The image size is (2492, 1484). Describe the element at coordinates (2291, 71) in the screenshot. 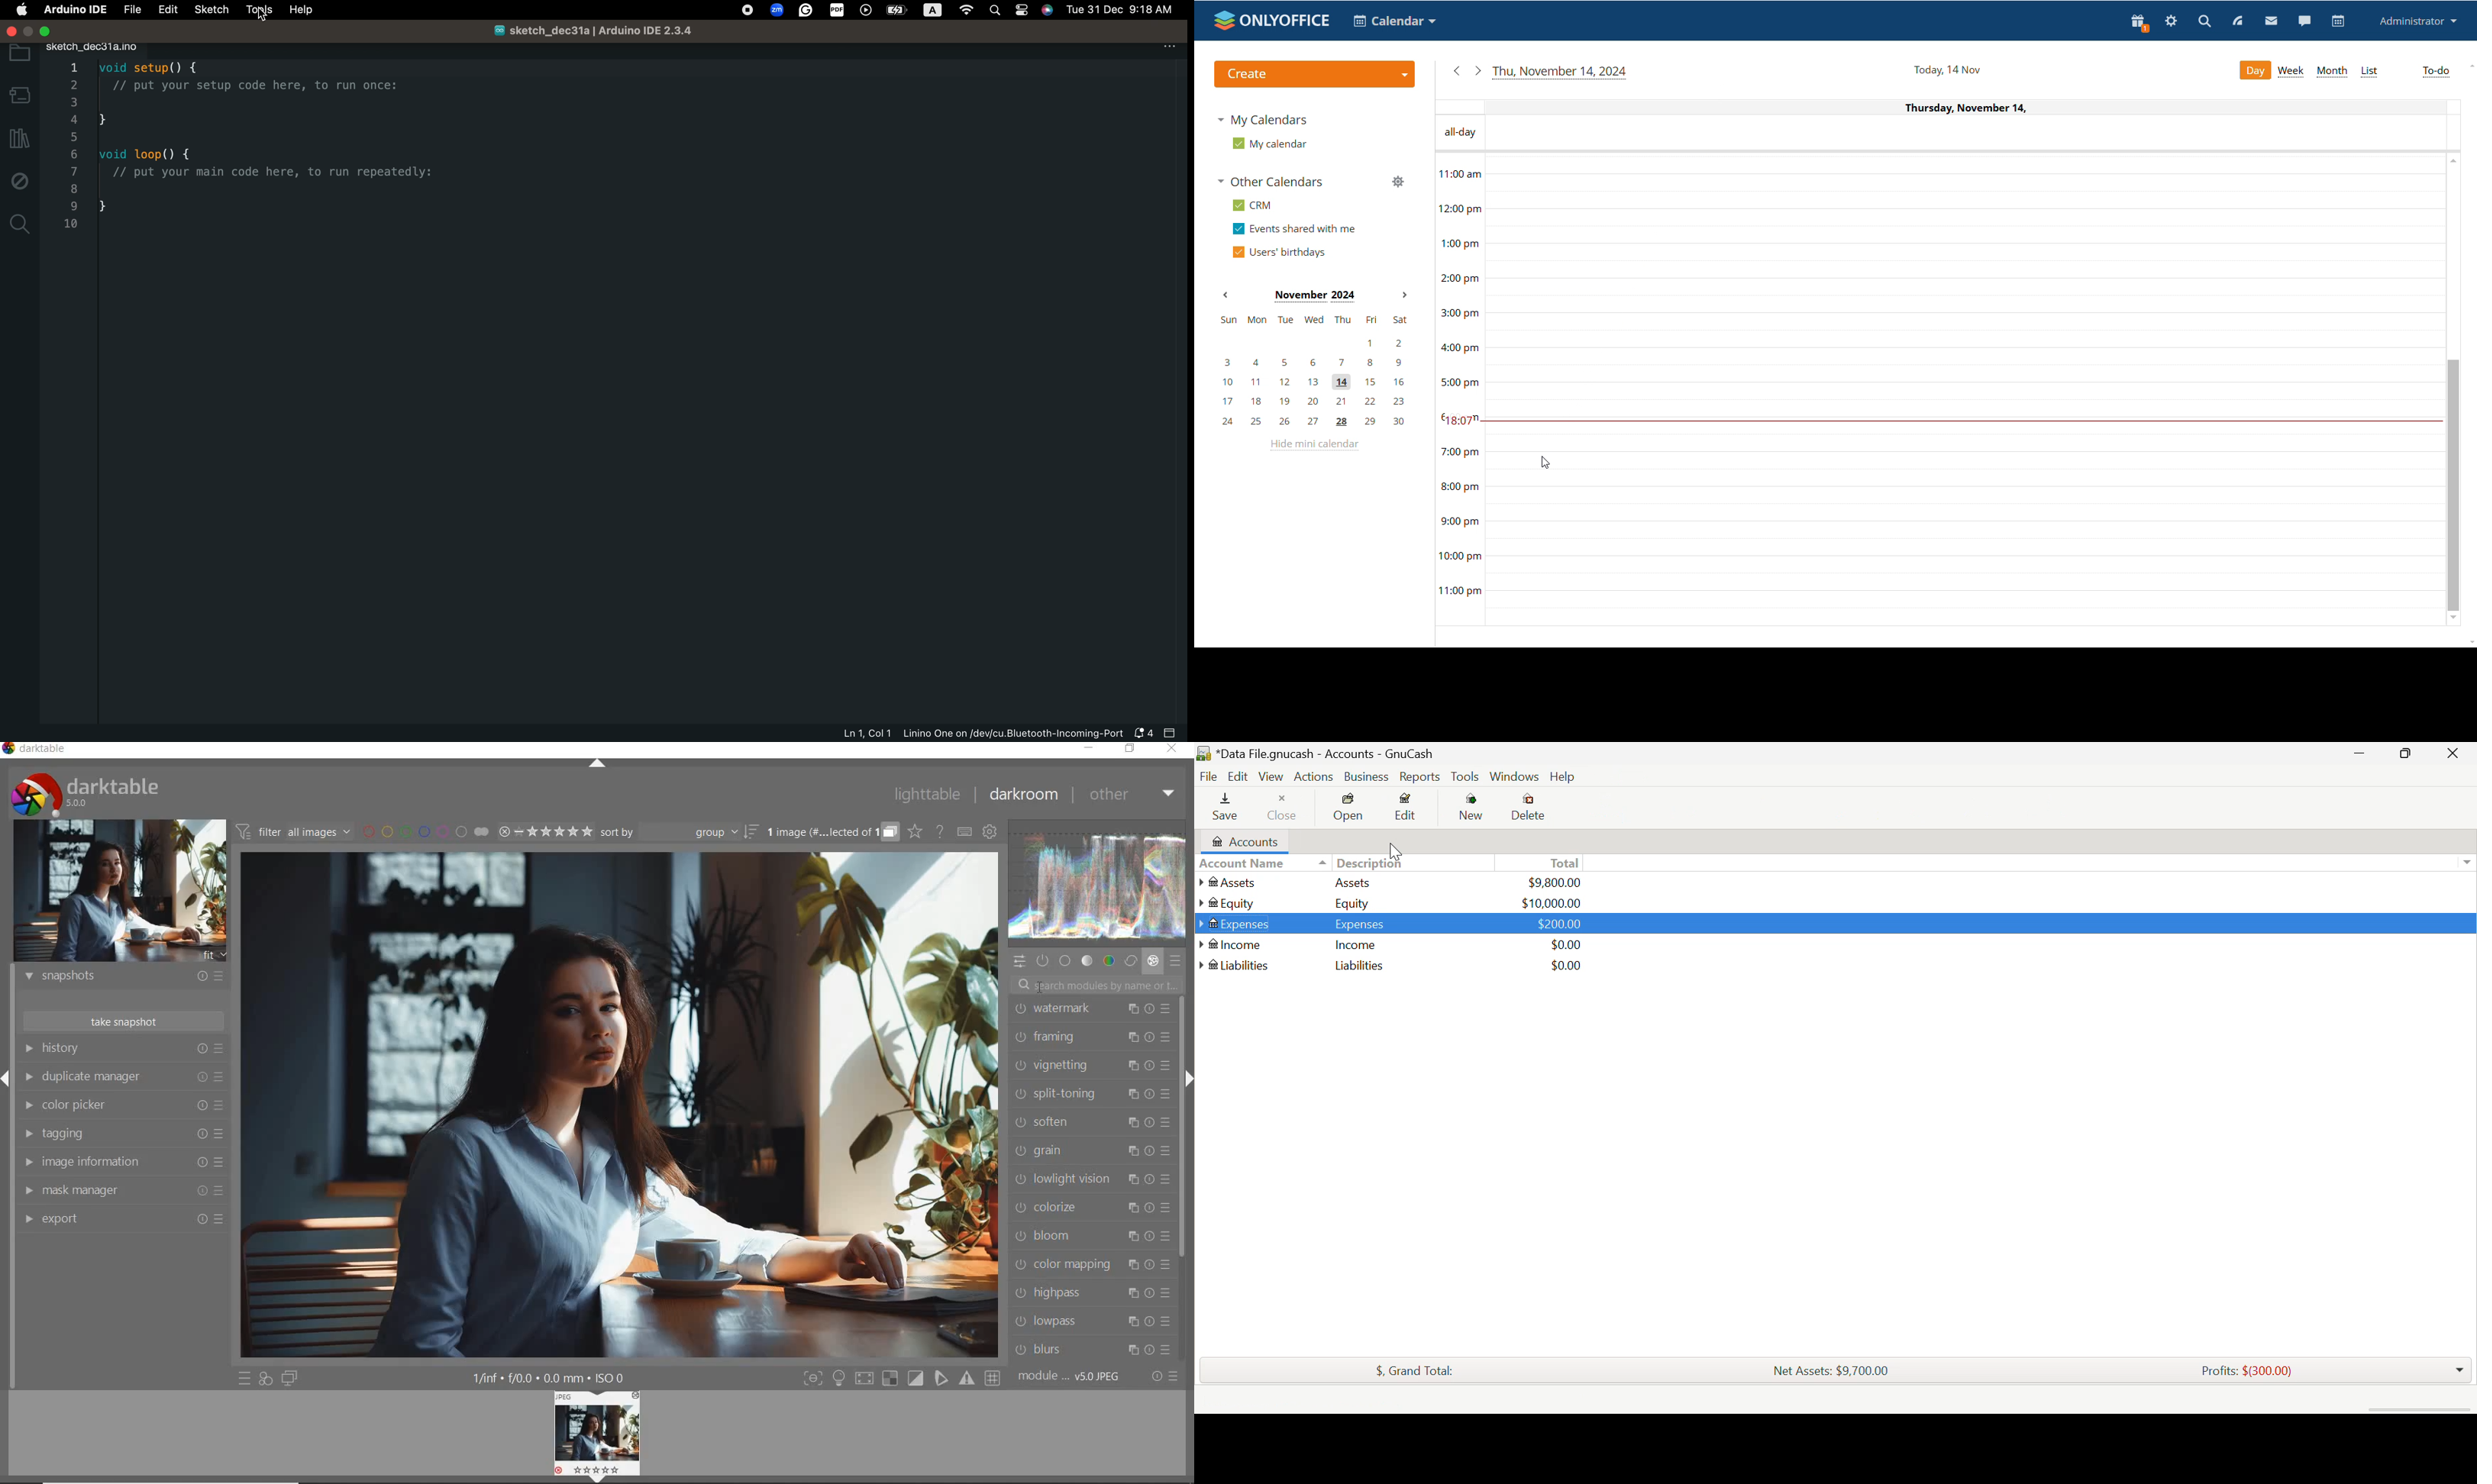

I see `week view` at that location.